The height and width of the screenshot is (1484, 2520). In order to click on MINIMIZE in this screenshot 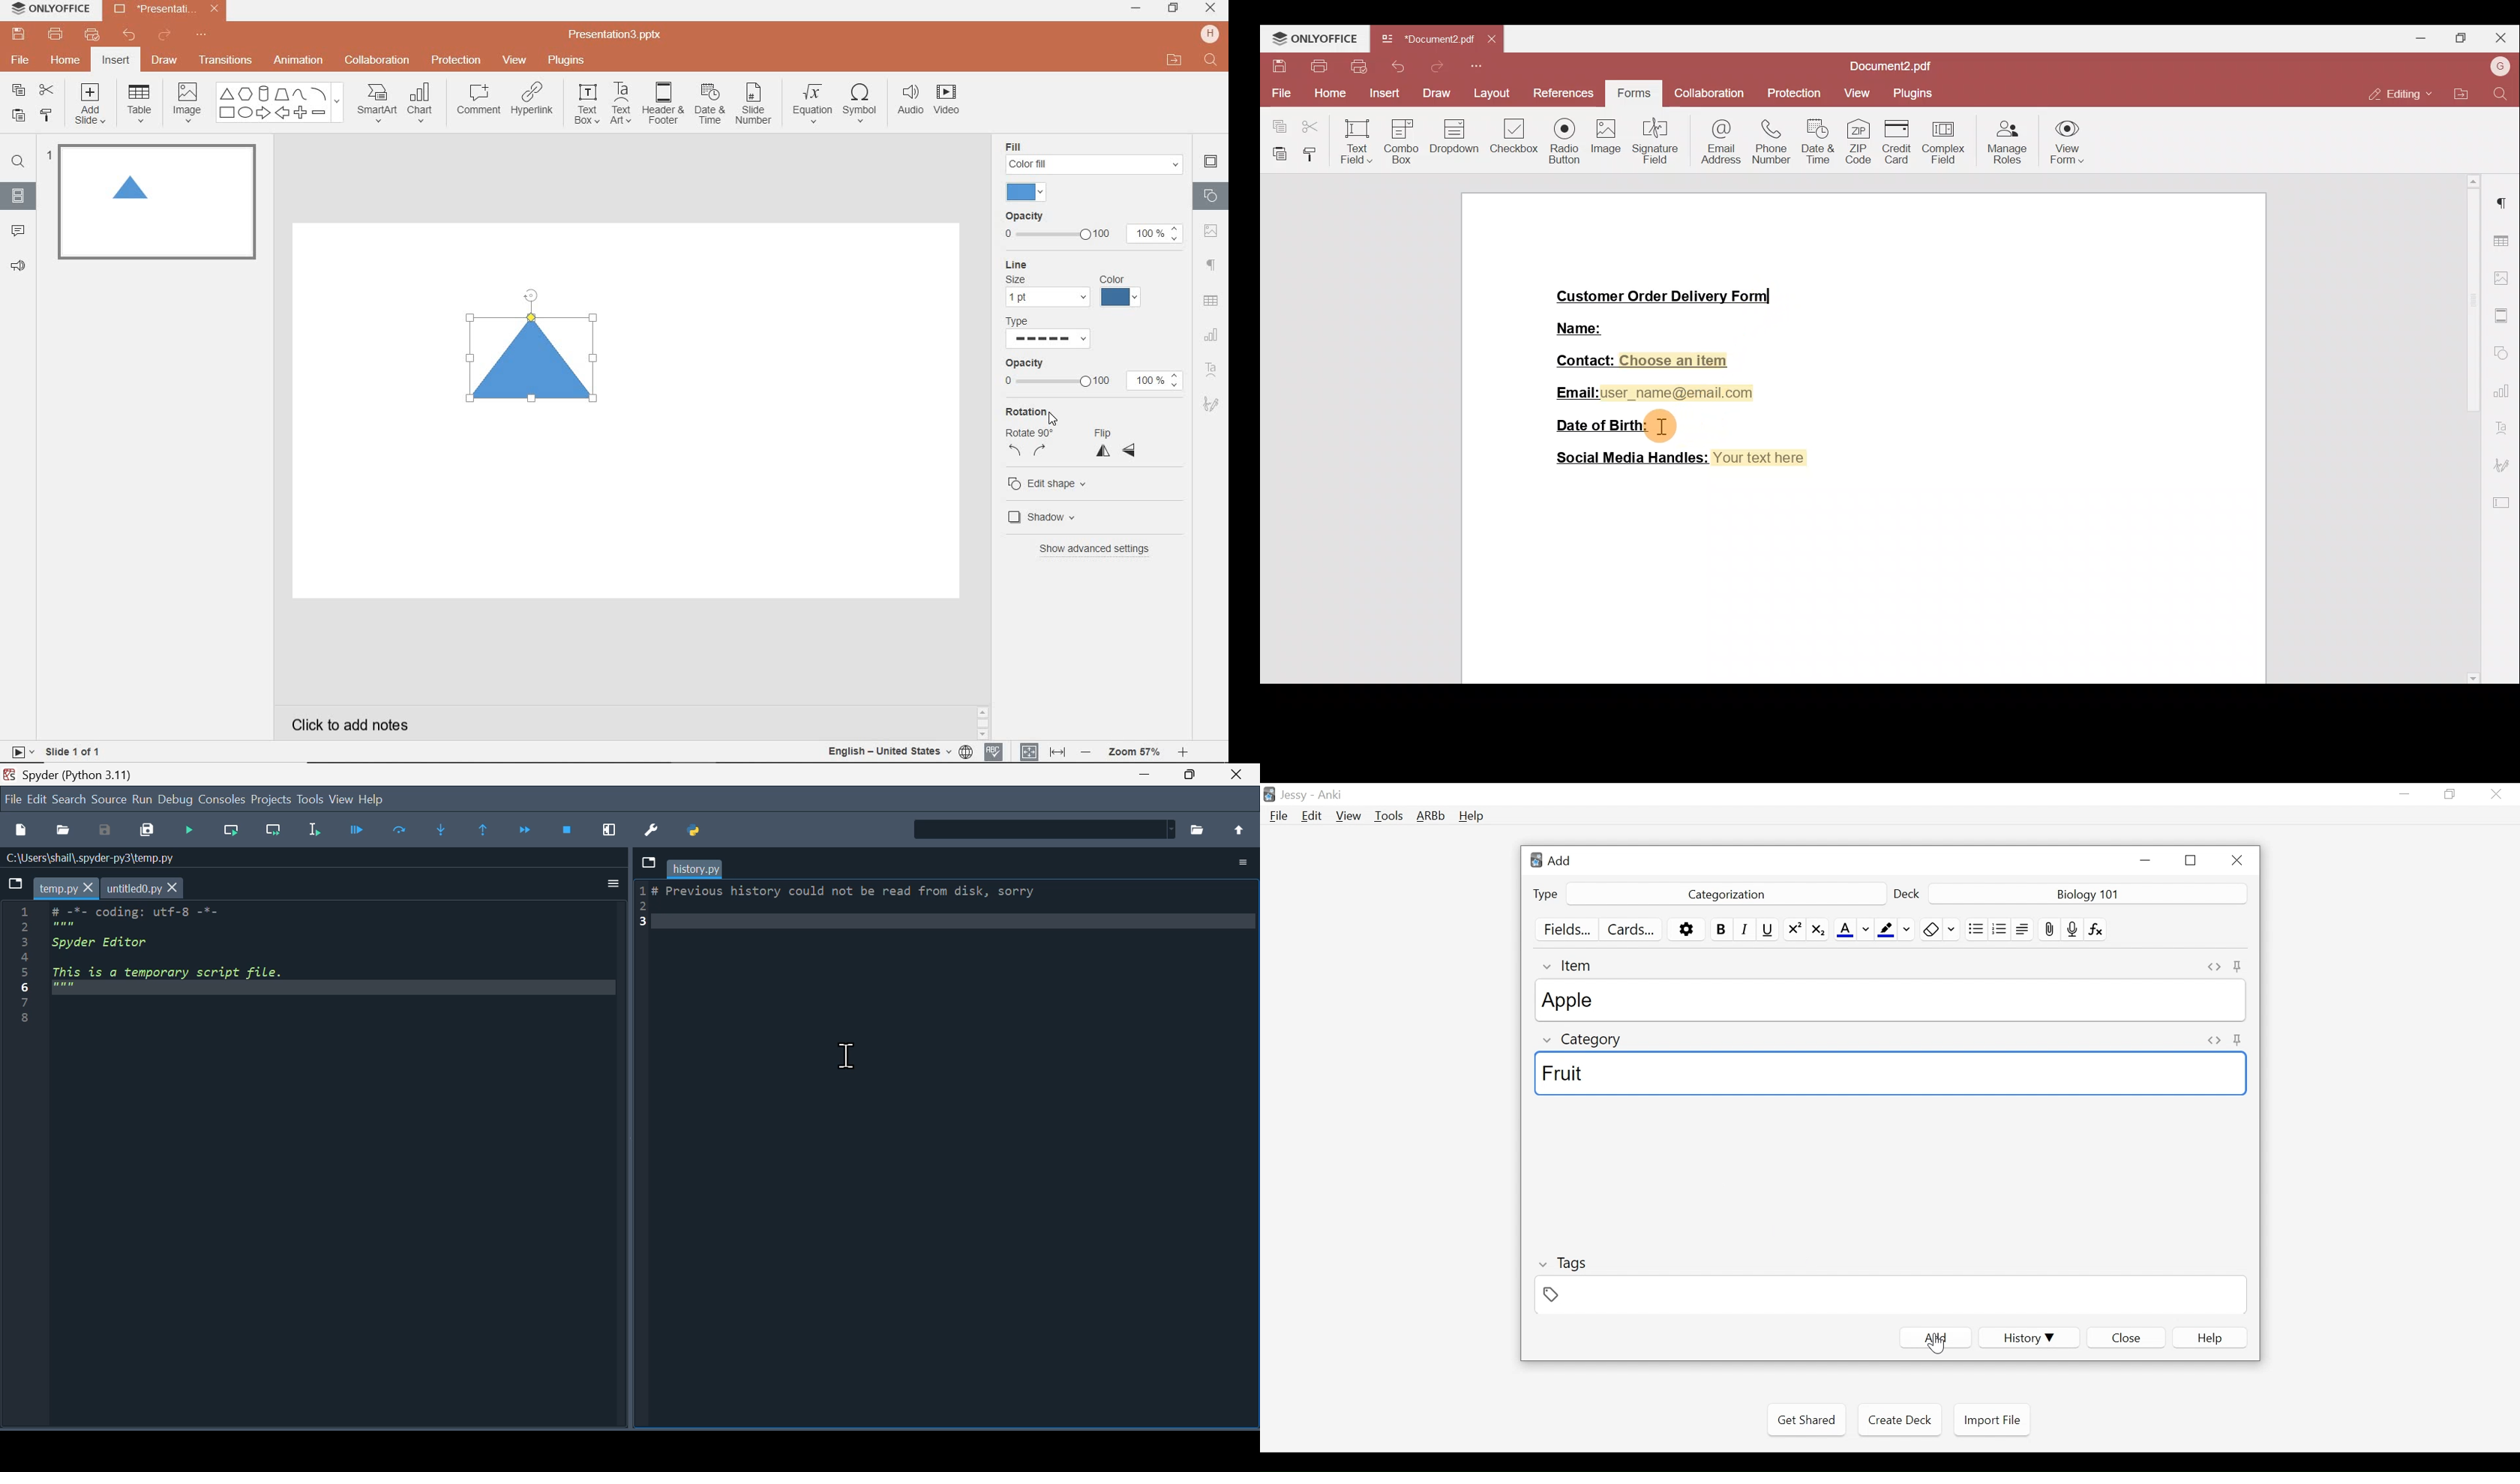, I will do `click(1135, 9)`.